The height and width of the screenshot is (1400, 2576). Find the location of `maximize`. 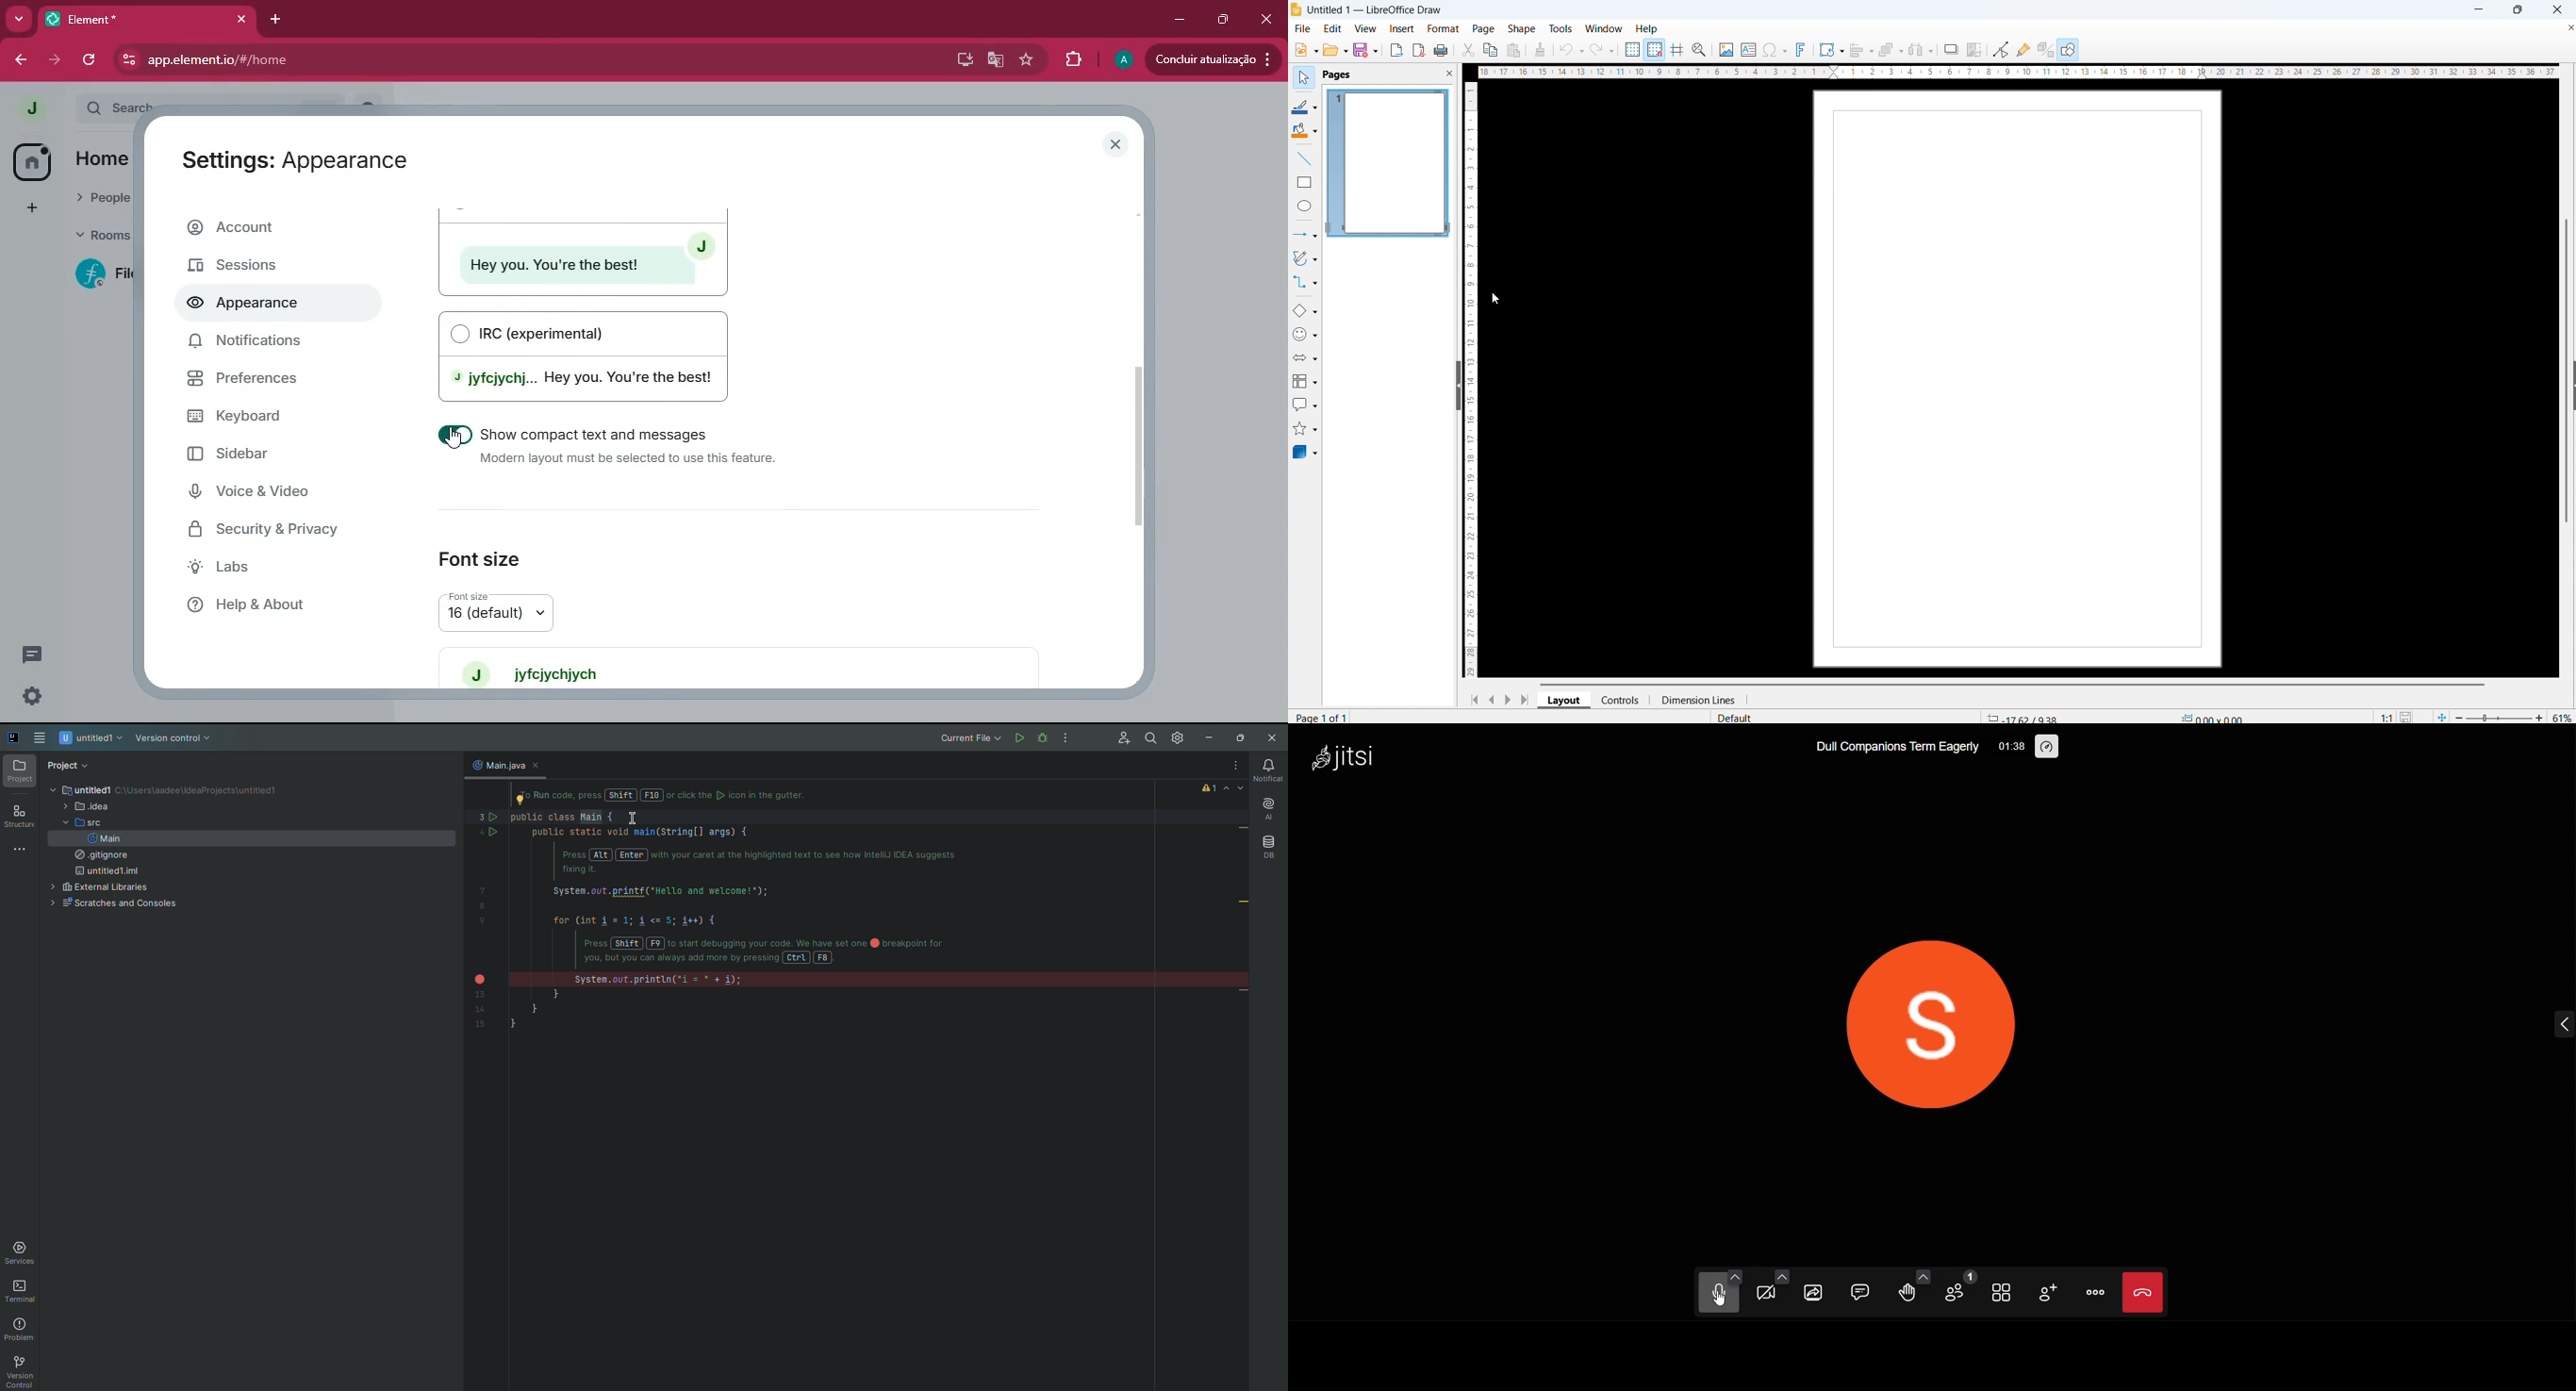

maximize is located at coordinates (2518, 10).